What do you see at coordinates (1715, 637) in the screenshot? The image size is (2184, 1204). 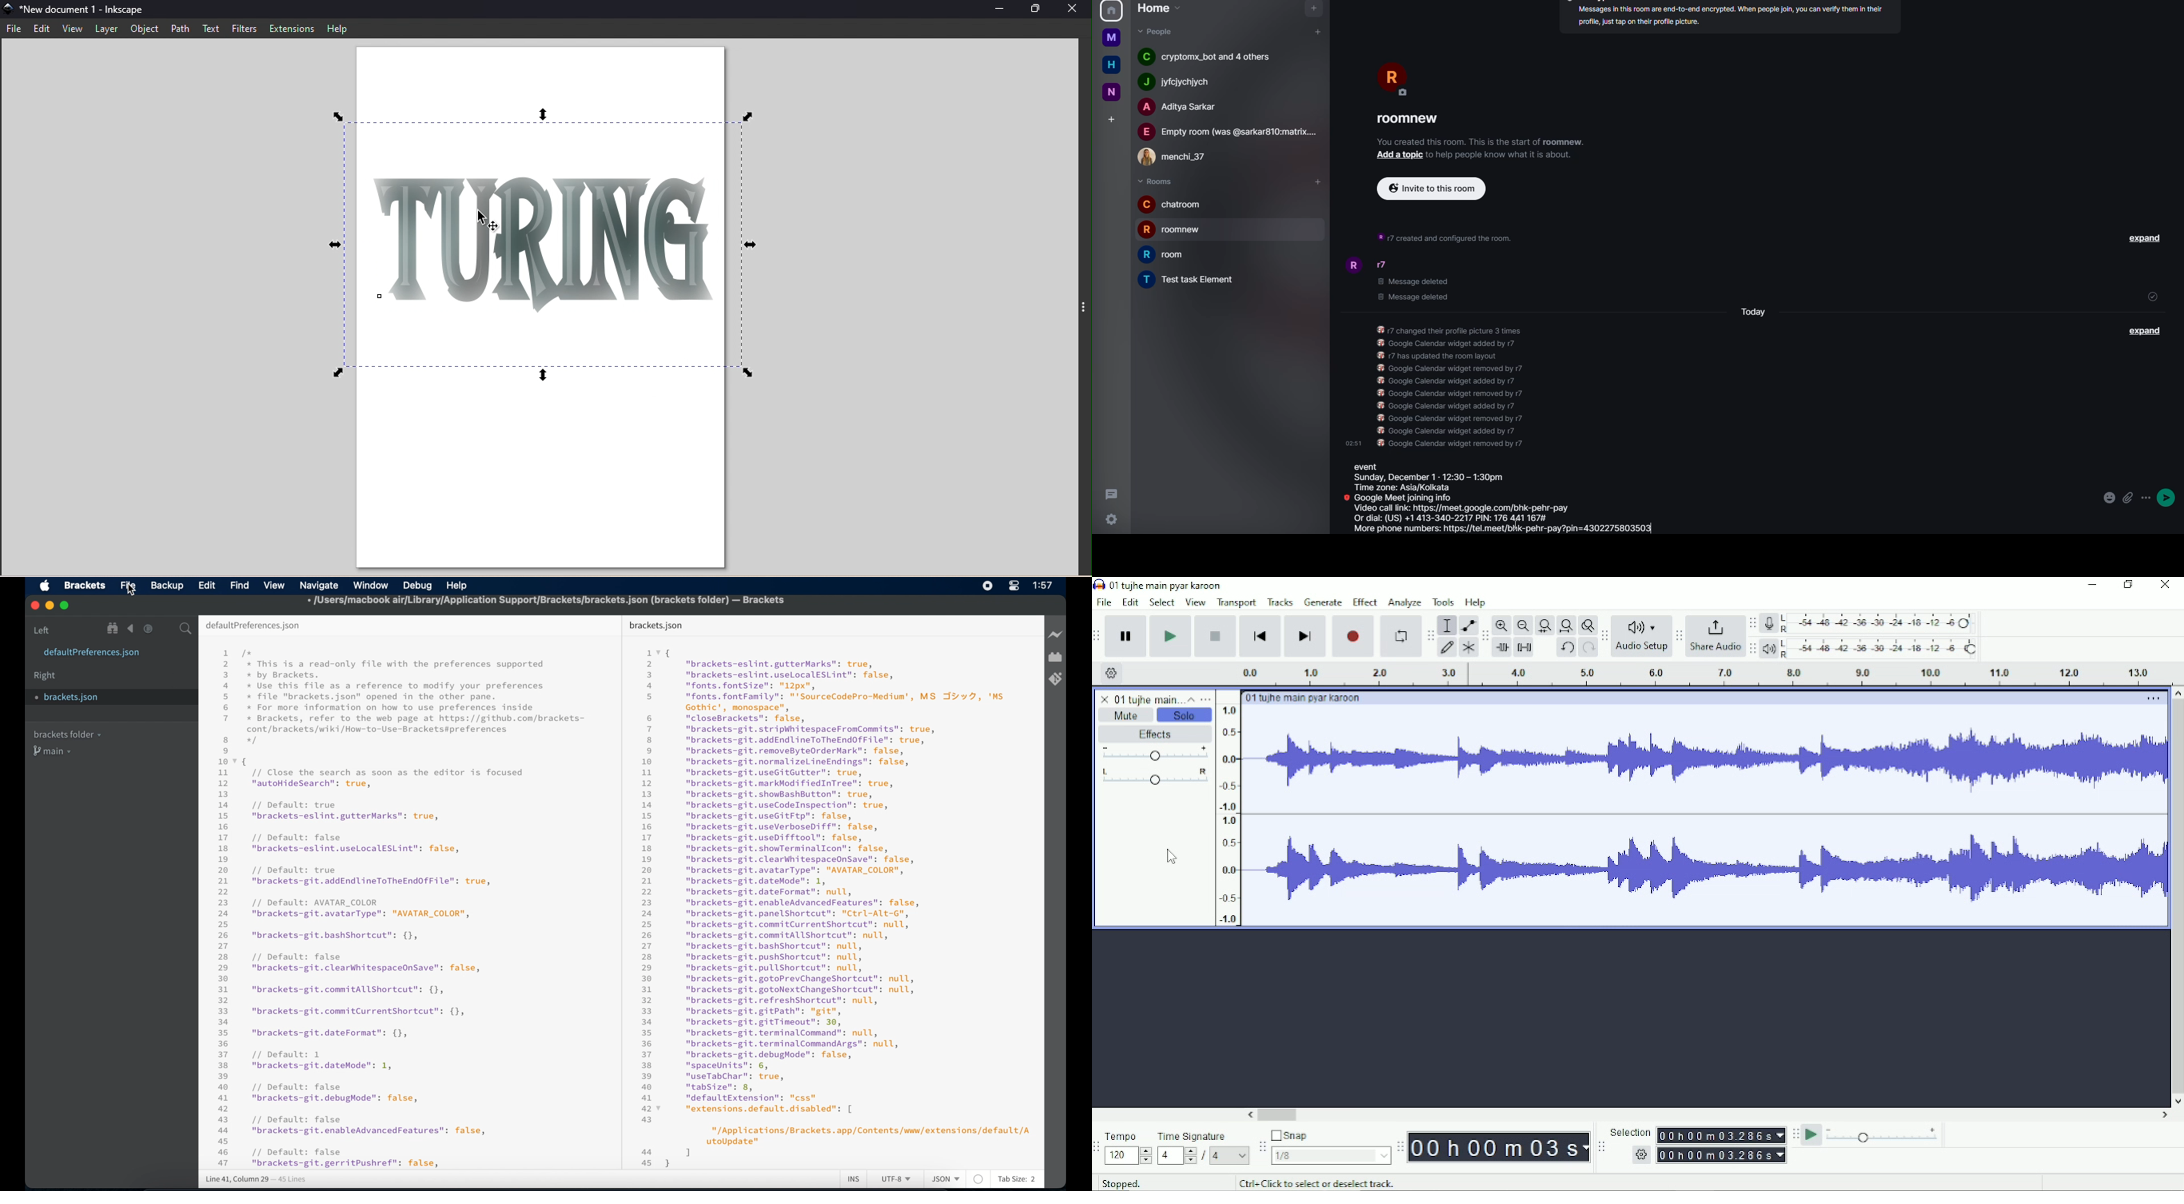 I see `Share Audio` at bounding box center [1715, 637].